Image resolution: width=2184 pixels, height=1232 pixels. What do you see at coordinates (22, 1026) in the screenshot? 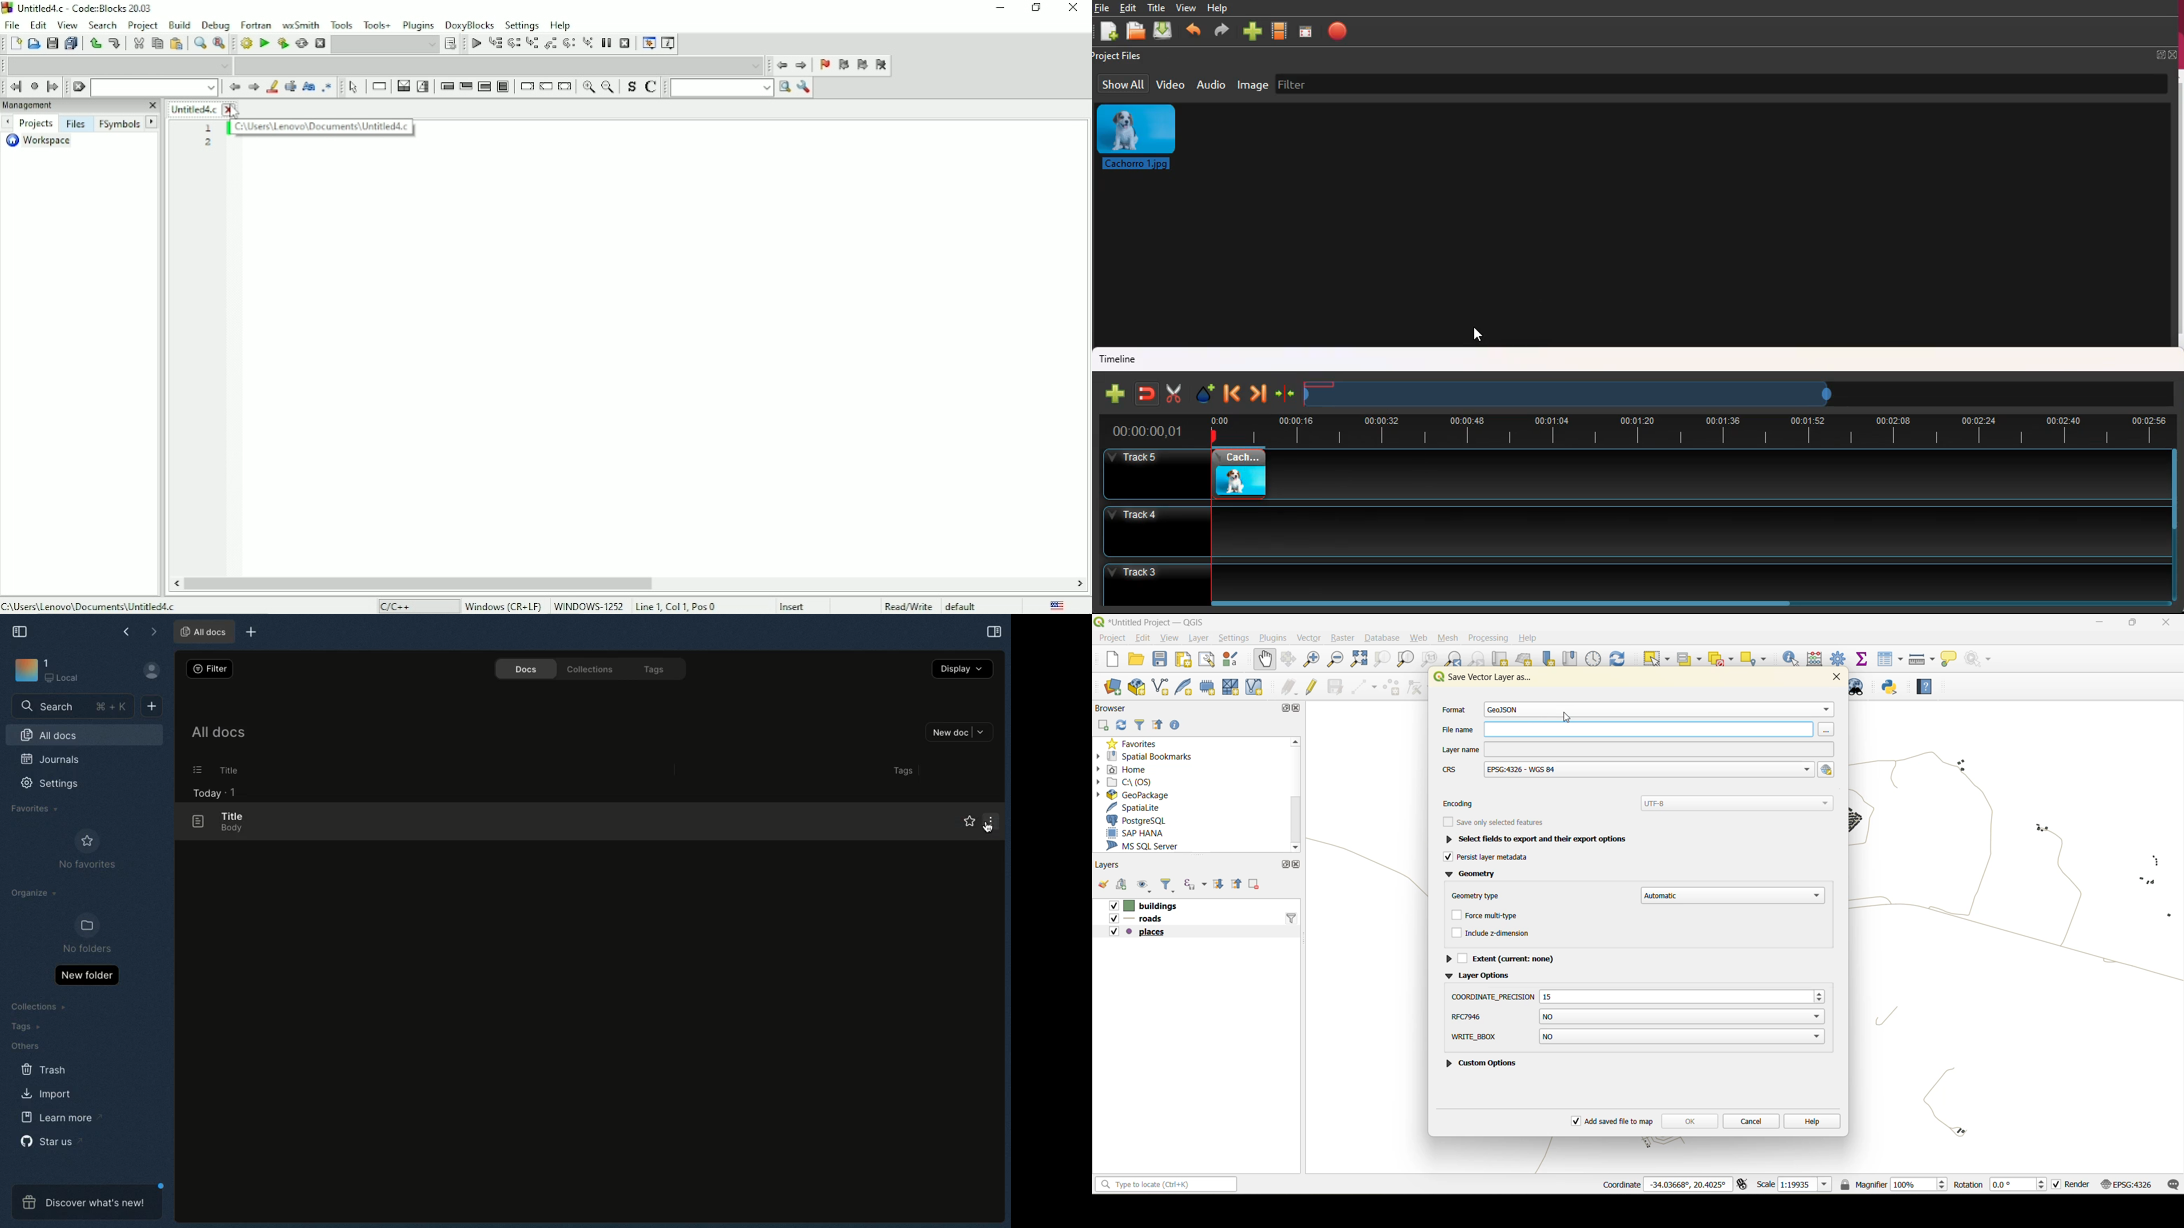
I see `Tags` at bounding box center [22, 1026].